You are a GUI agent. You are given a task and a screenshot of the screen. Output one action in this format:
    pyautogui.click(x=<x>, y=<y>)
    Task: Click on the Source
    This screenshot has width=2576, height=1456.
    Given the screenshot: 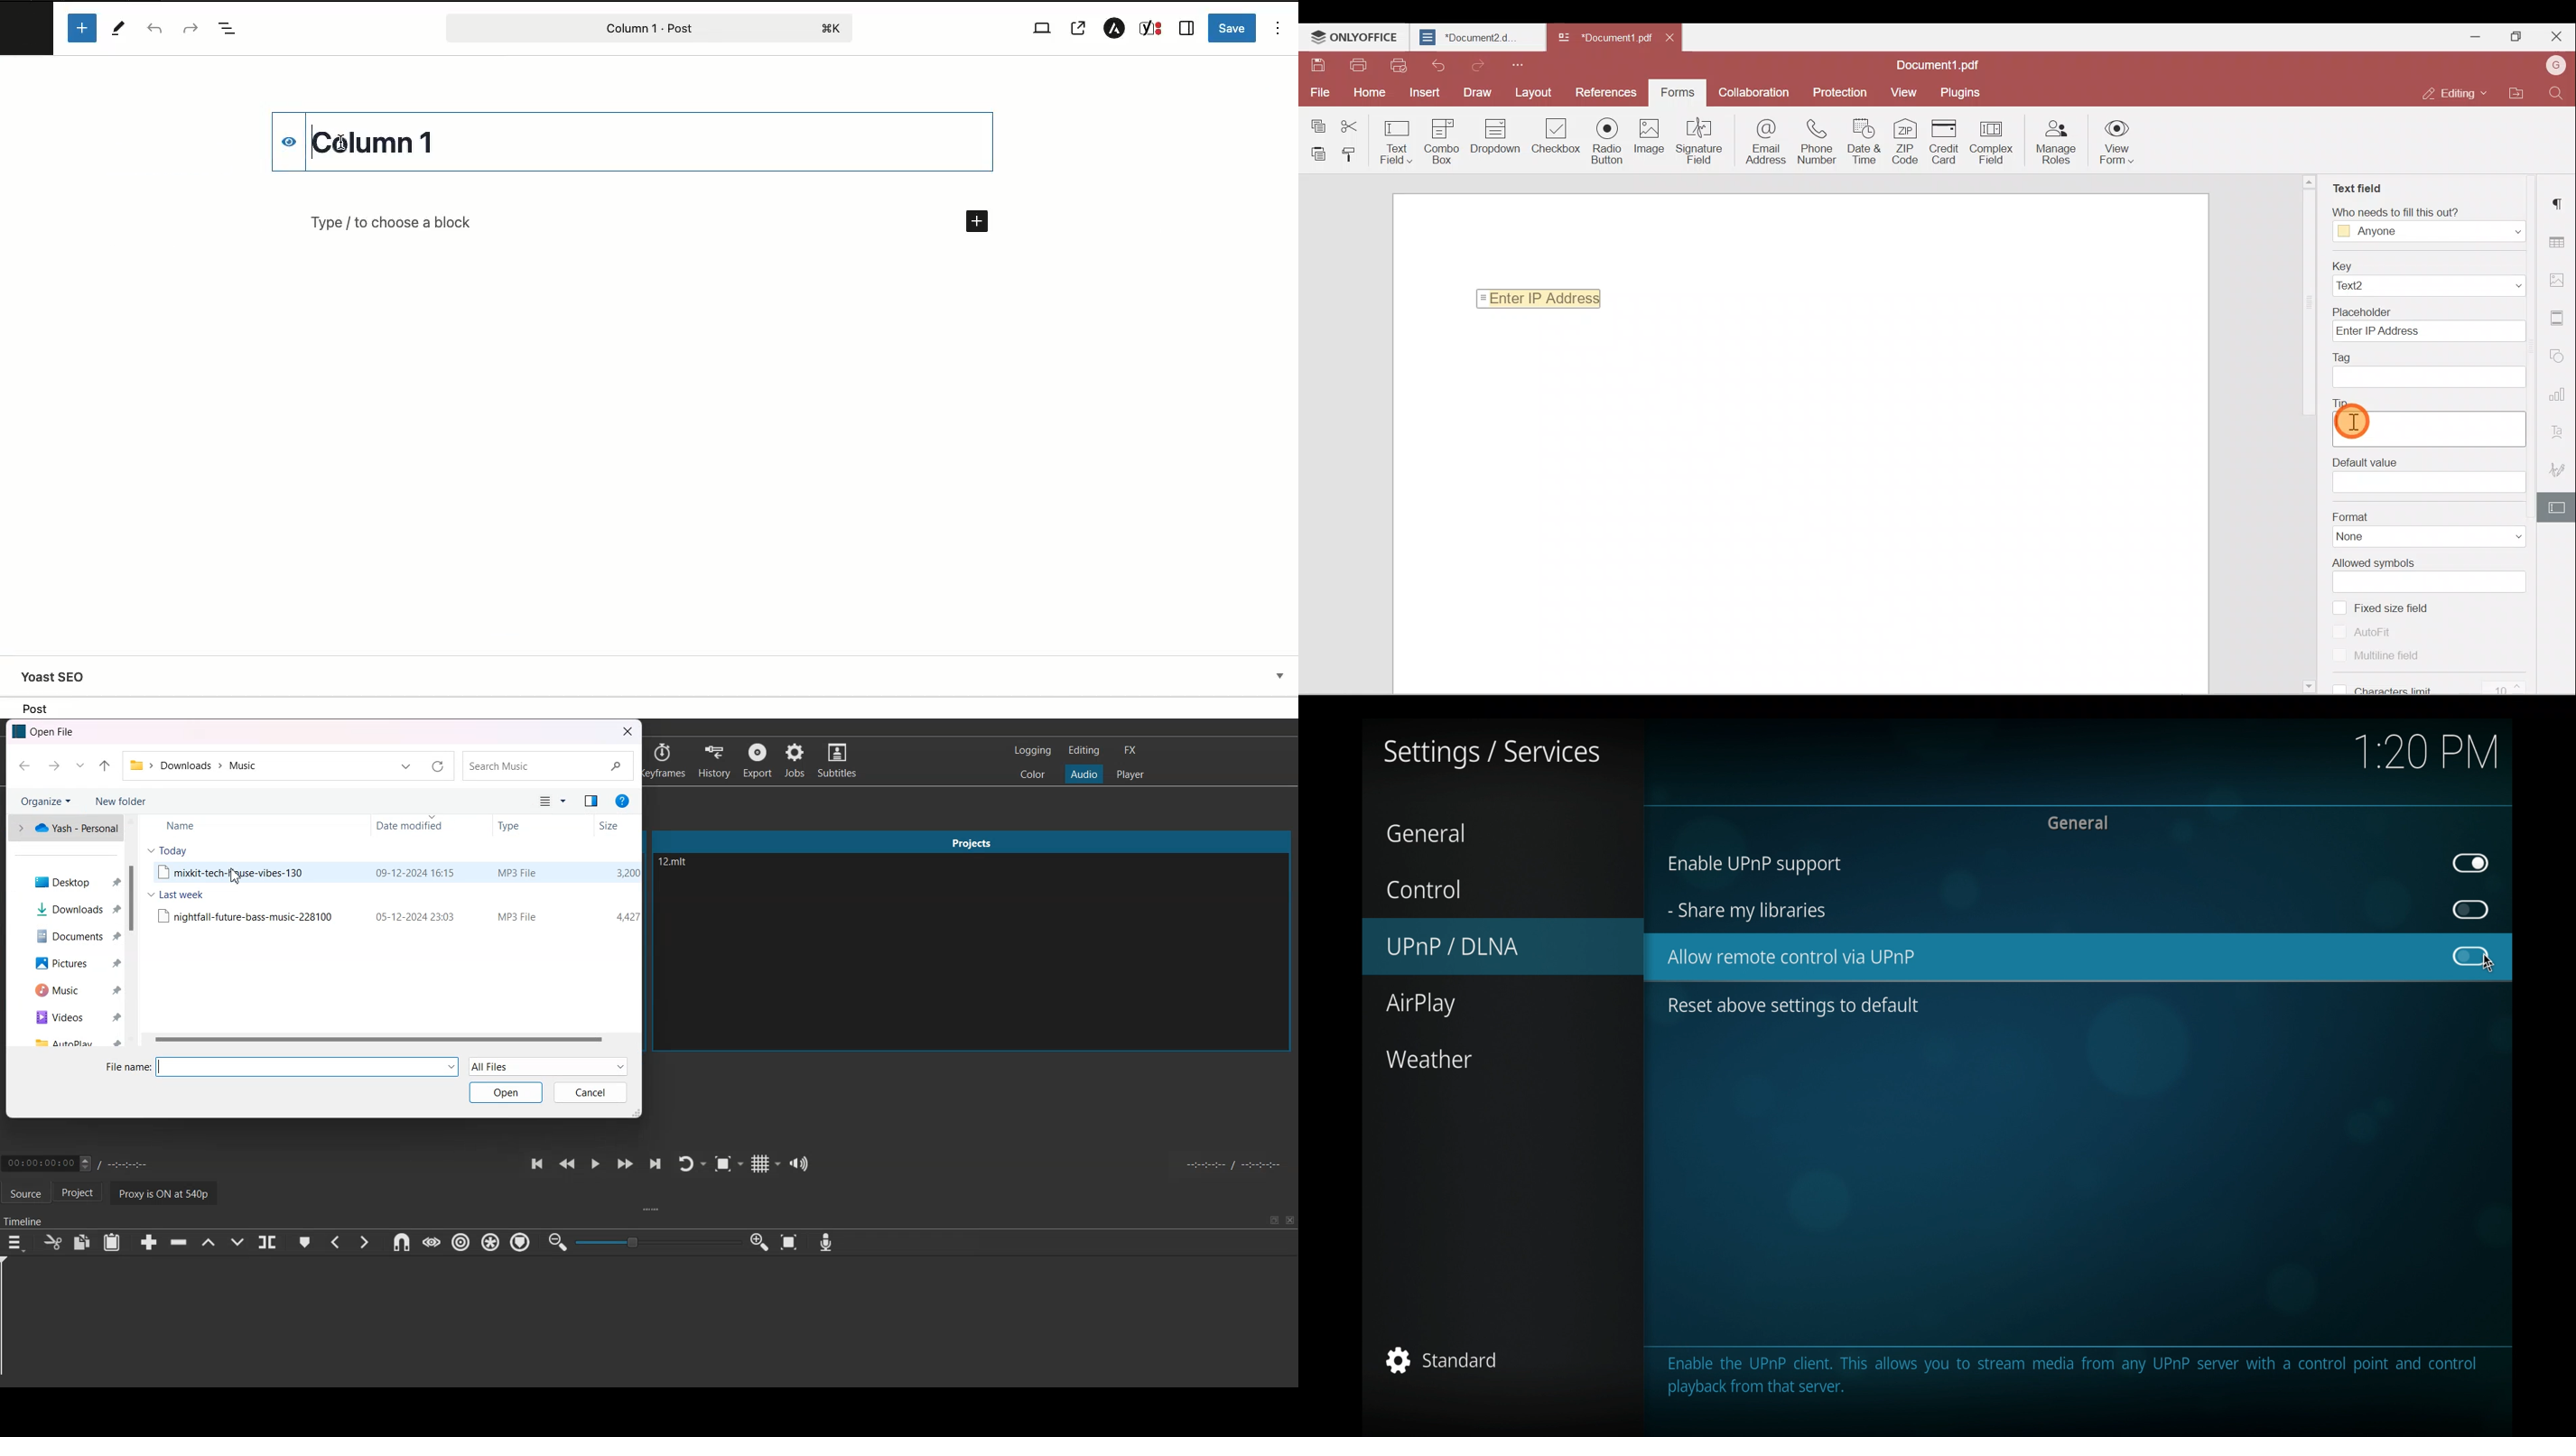 What is the action you would take?
    pyautogui.click(x=25, y=1192)
    